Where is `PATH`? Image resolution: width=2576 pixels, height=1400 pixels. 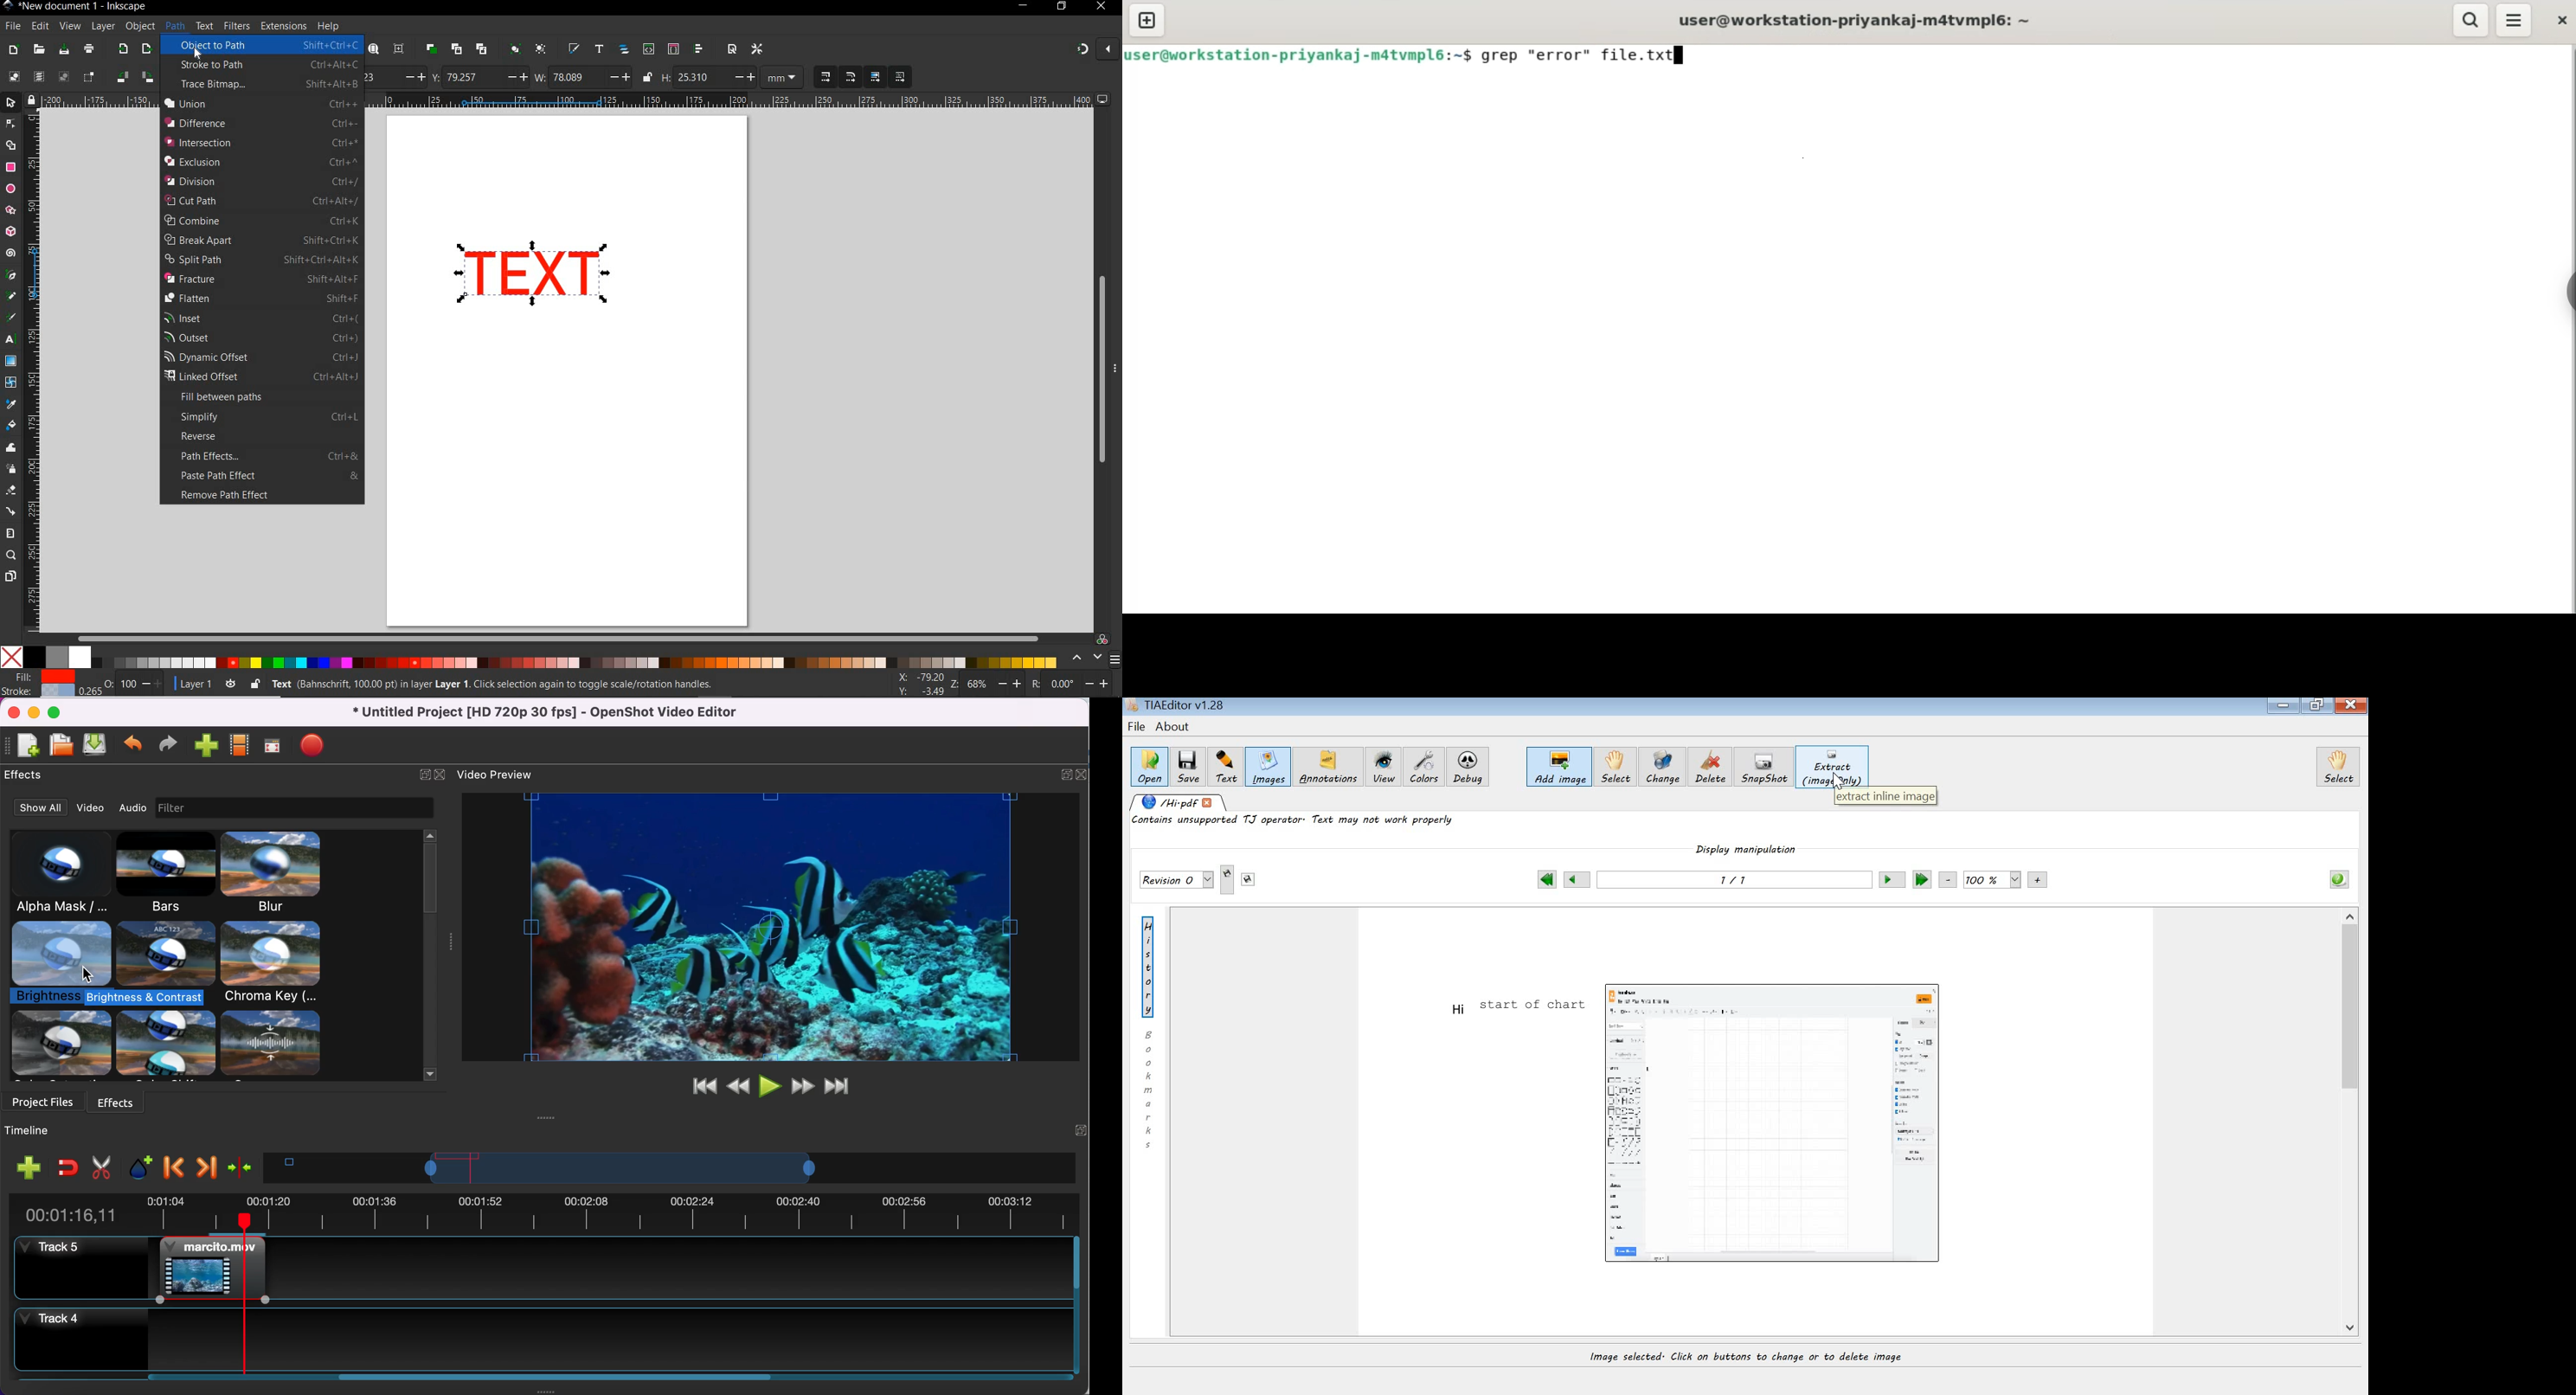
PATH is located at coordinates (174, 25).